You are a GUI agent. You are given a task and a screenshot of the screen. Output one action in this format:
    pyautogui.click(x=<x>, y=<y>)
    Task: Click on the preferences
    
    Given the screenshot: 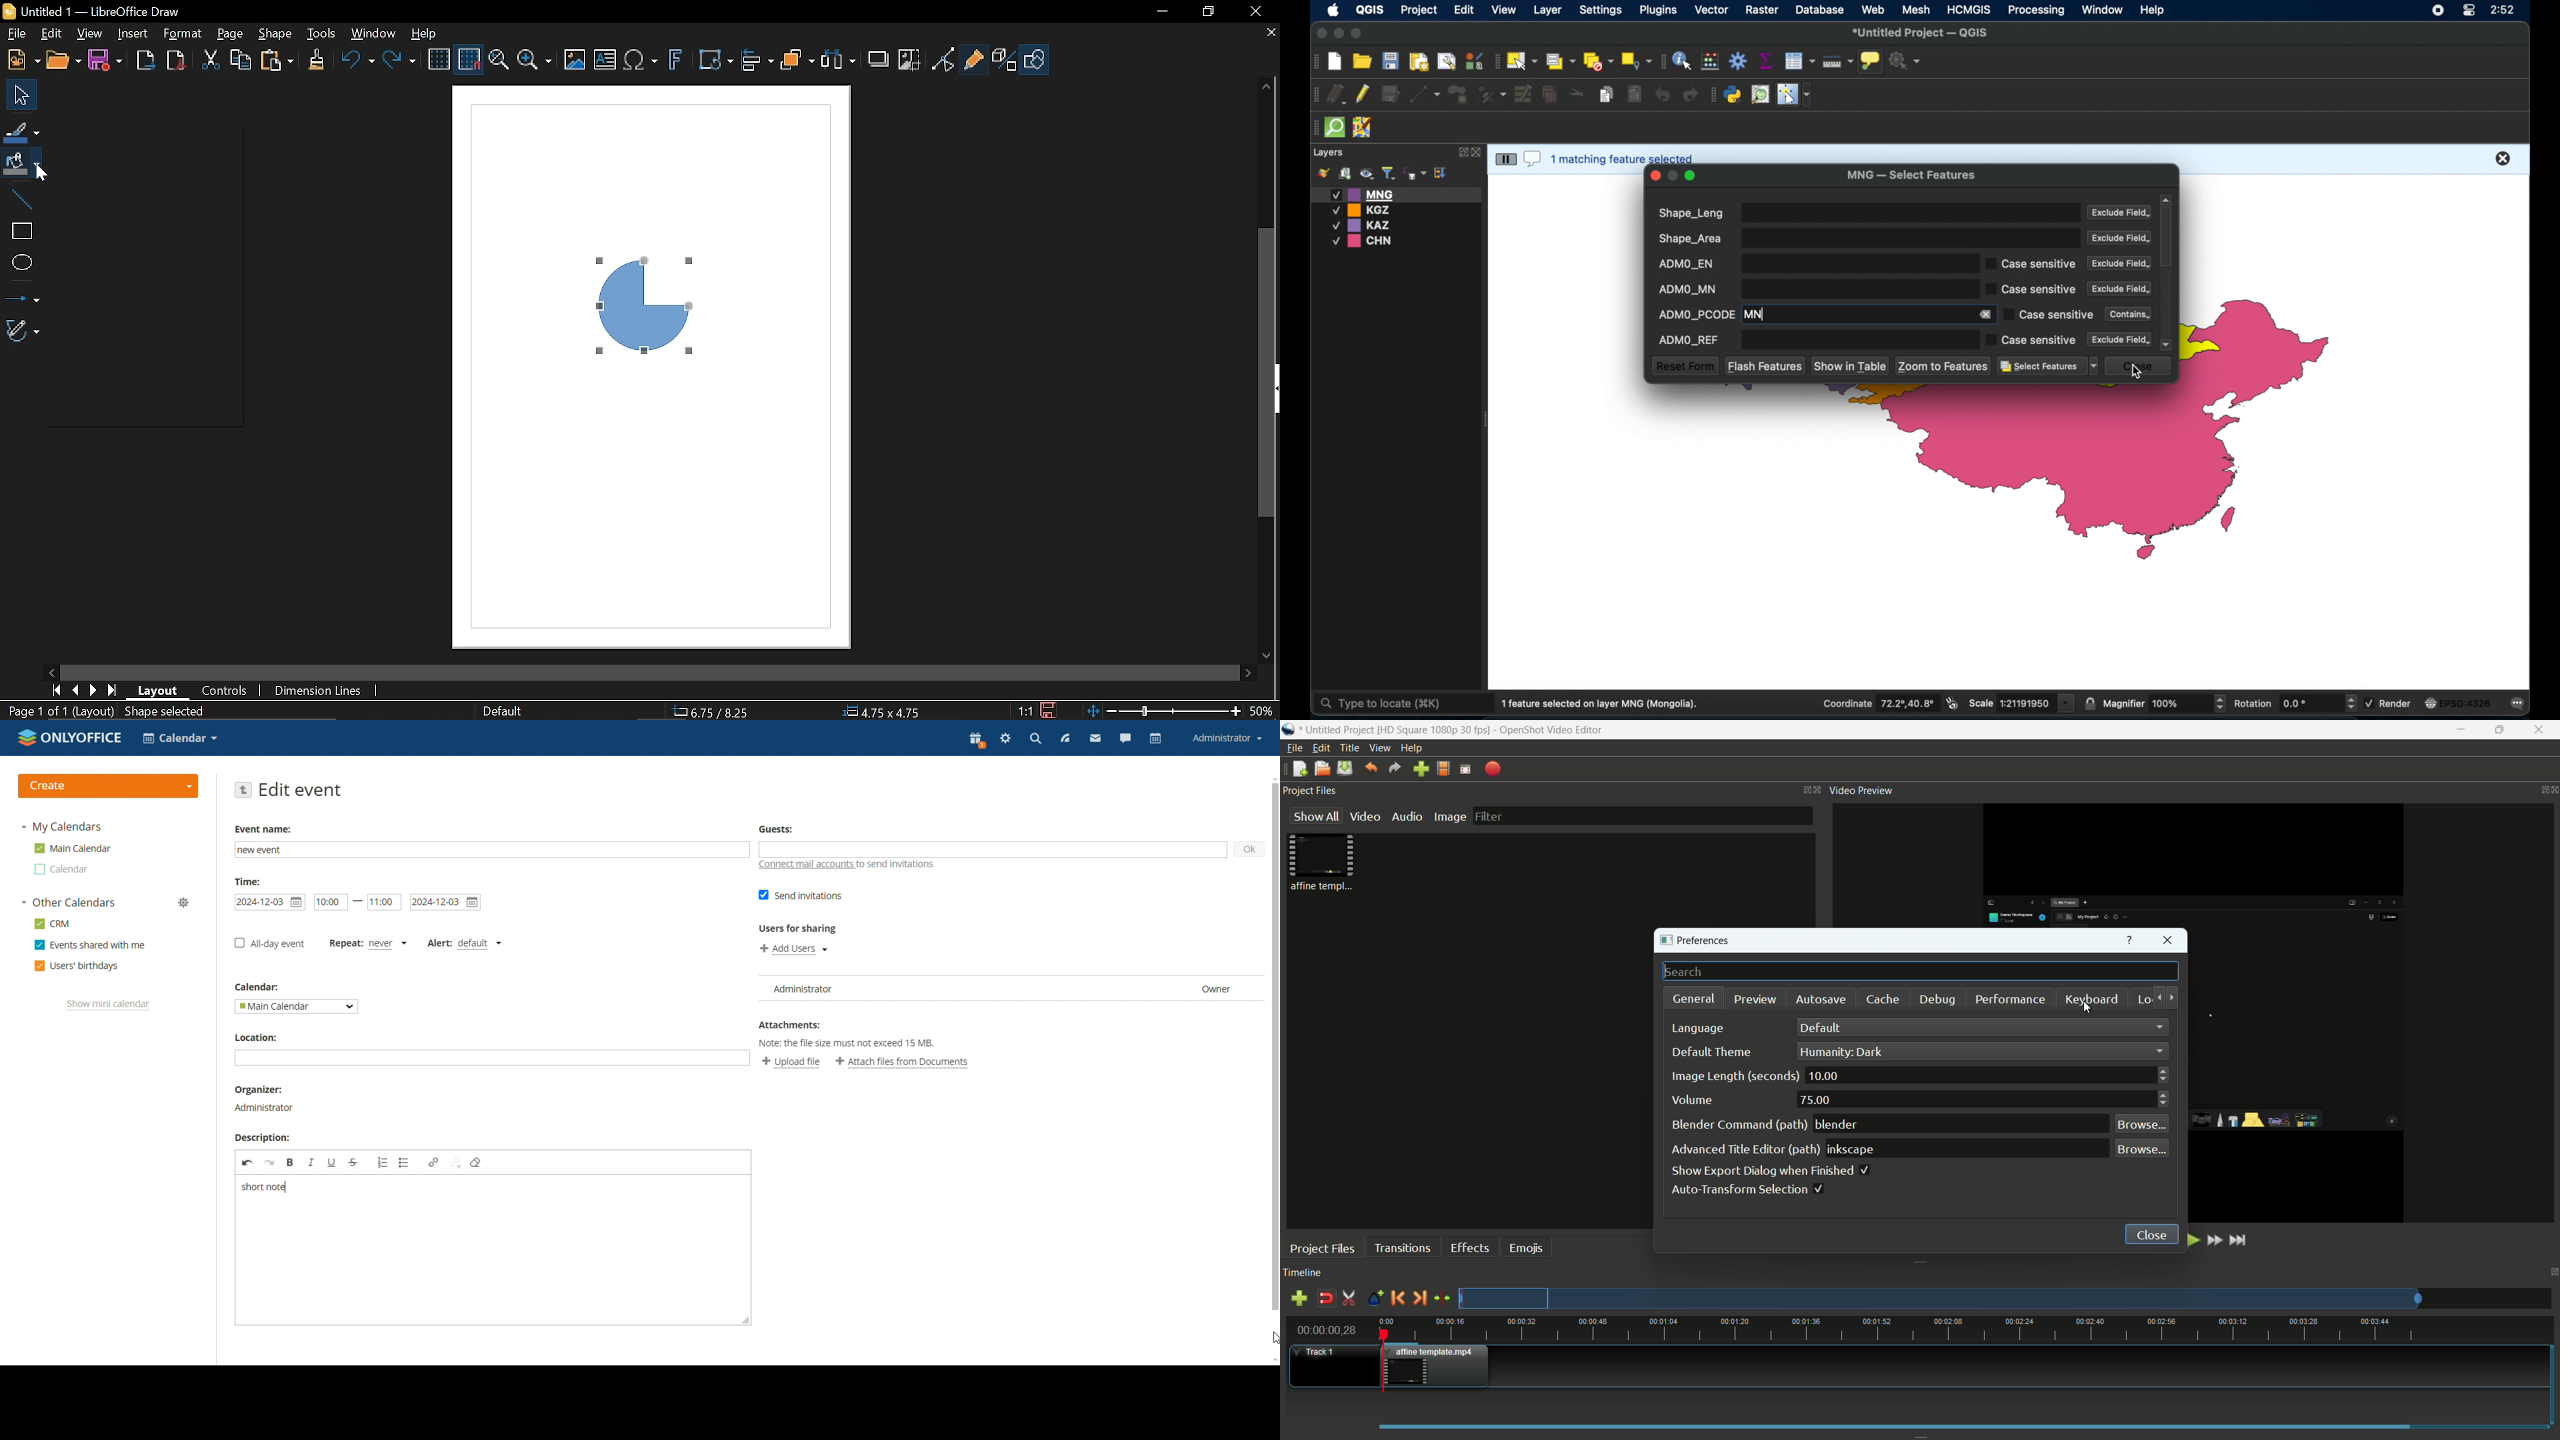 What is the action you would take?
    pyautogui.click(x=1699, y=941)
    